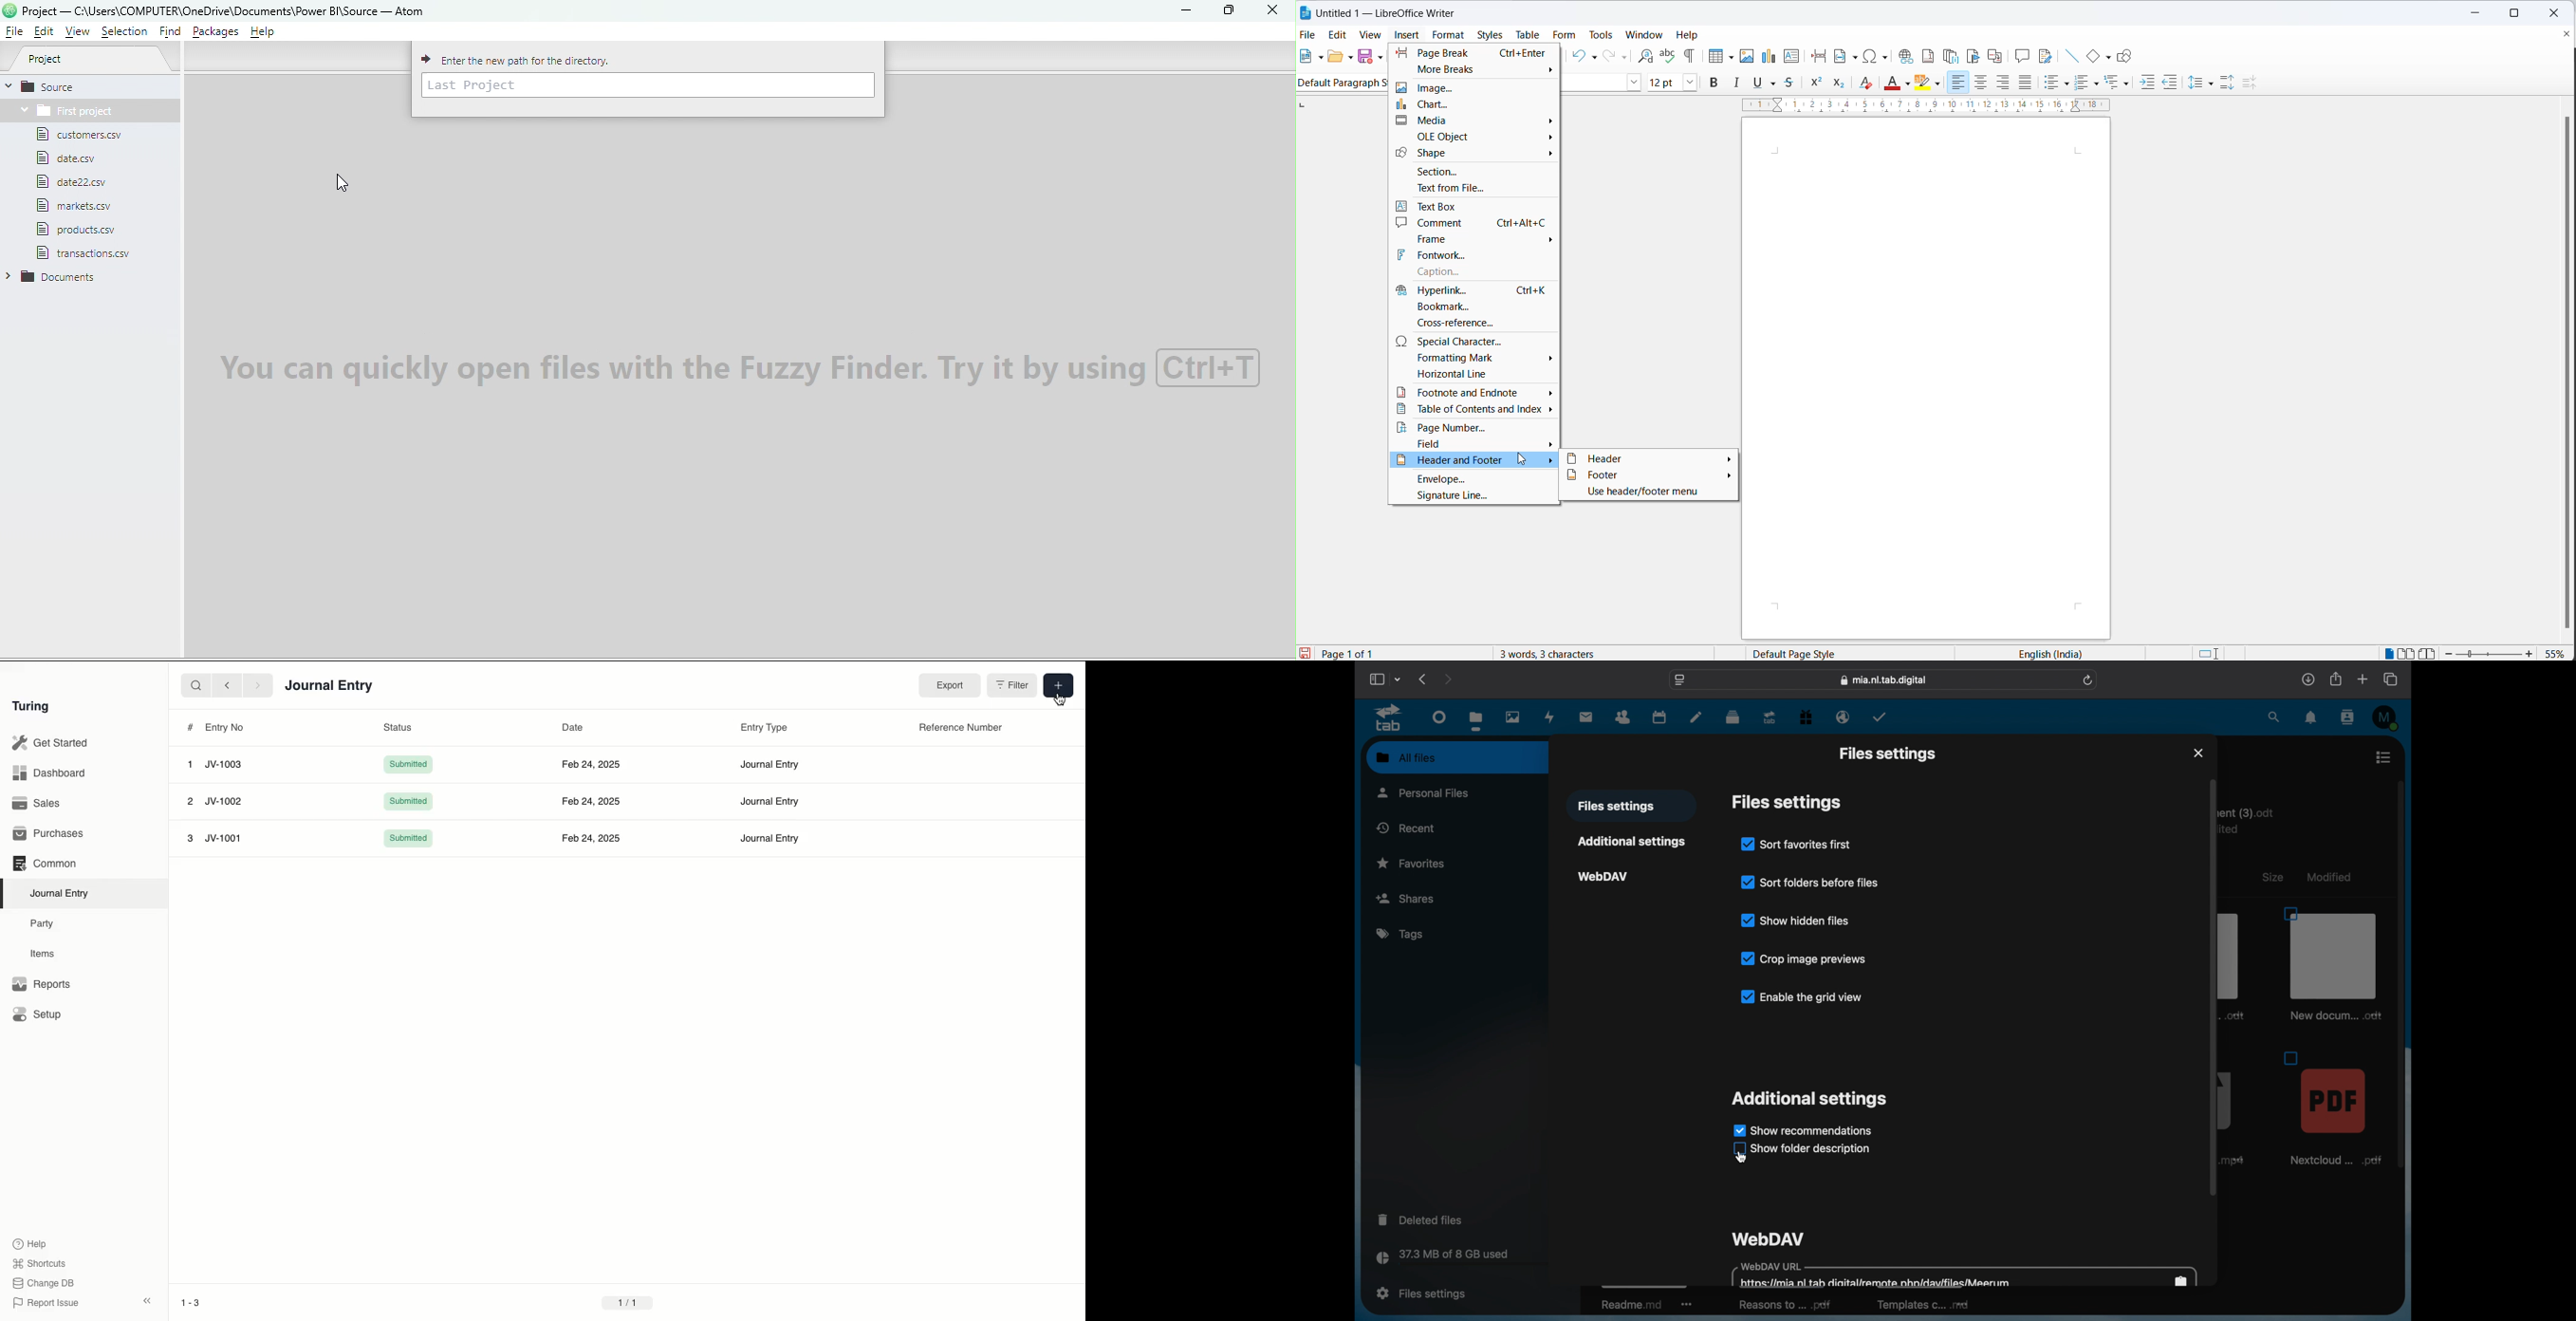  Describe the element at coordinates (592, 801) in the screenshot. I see `Feb 24, 2025` at that location.